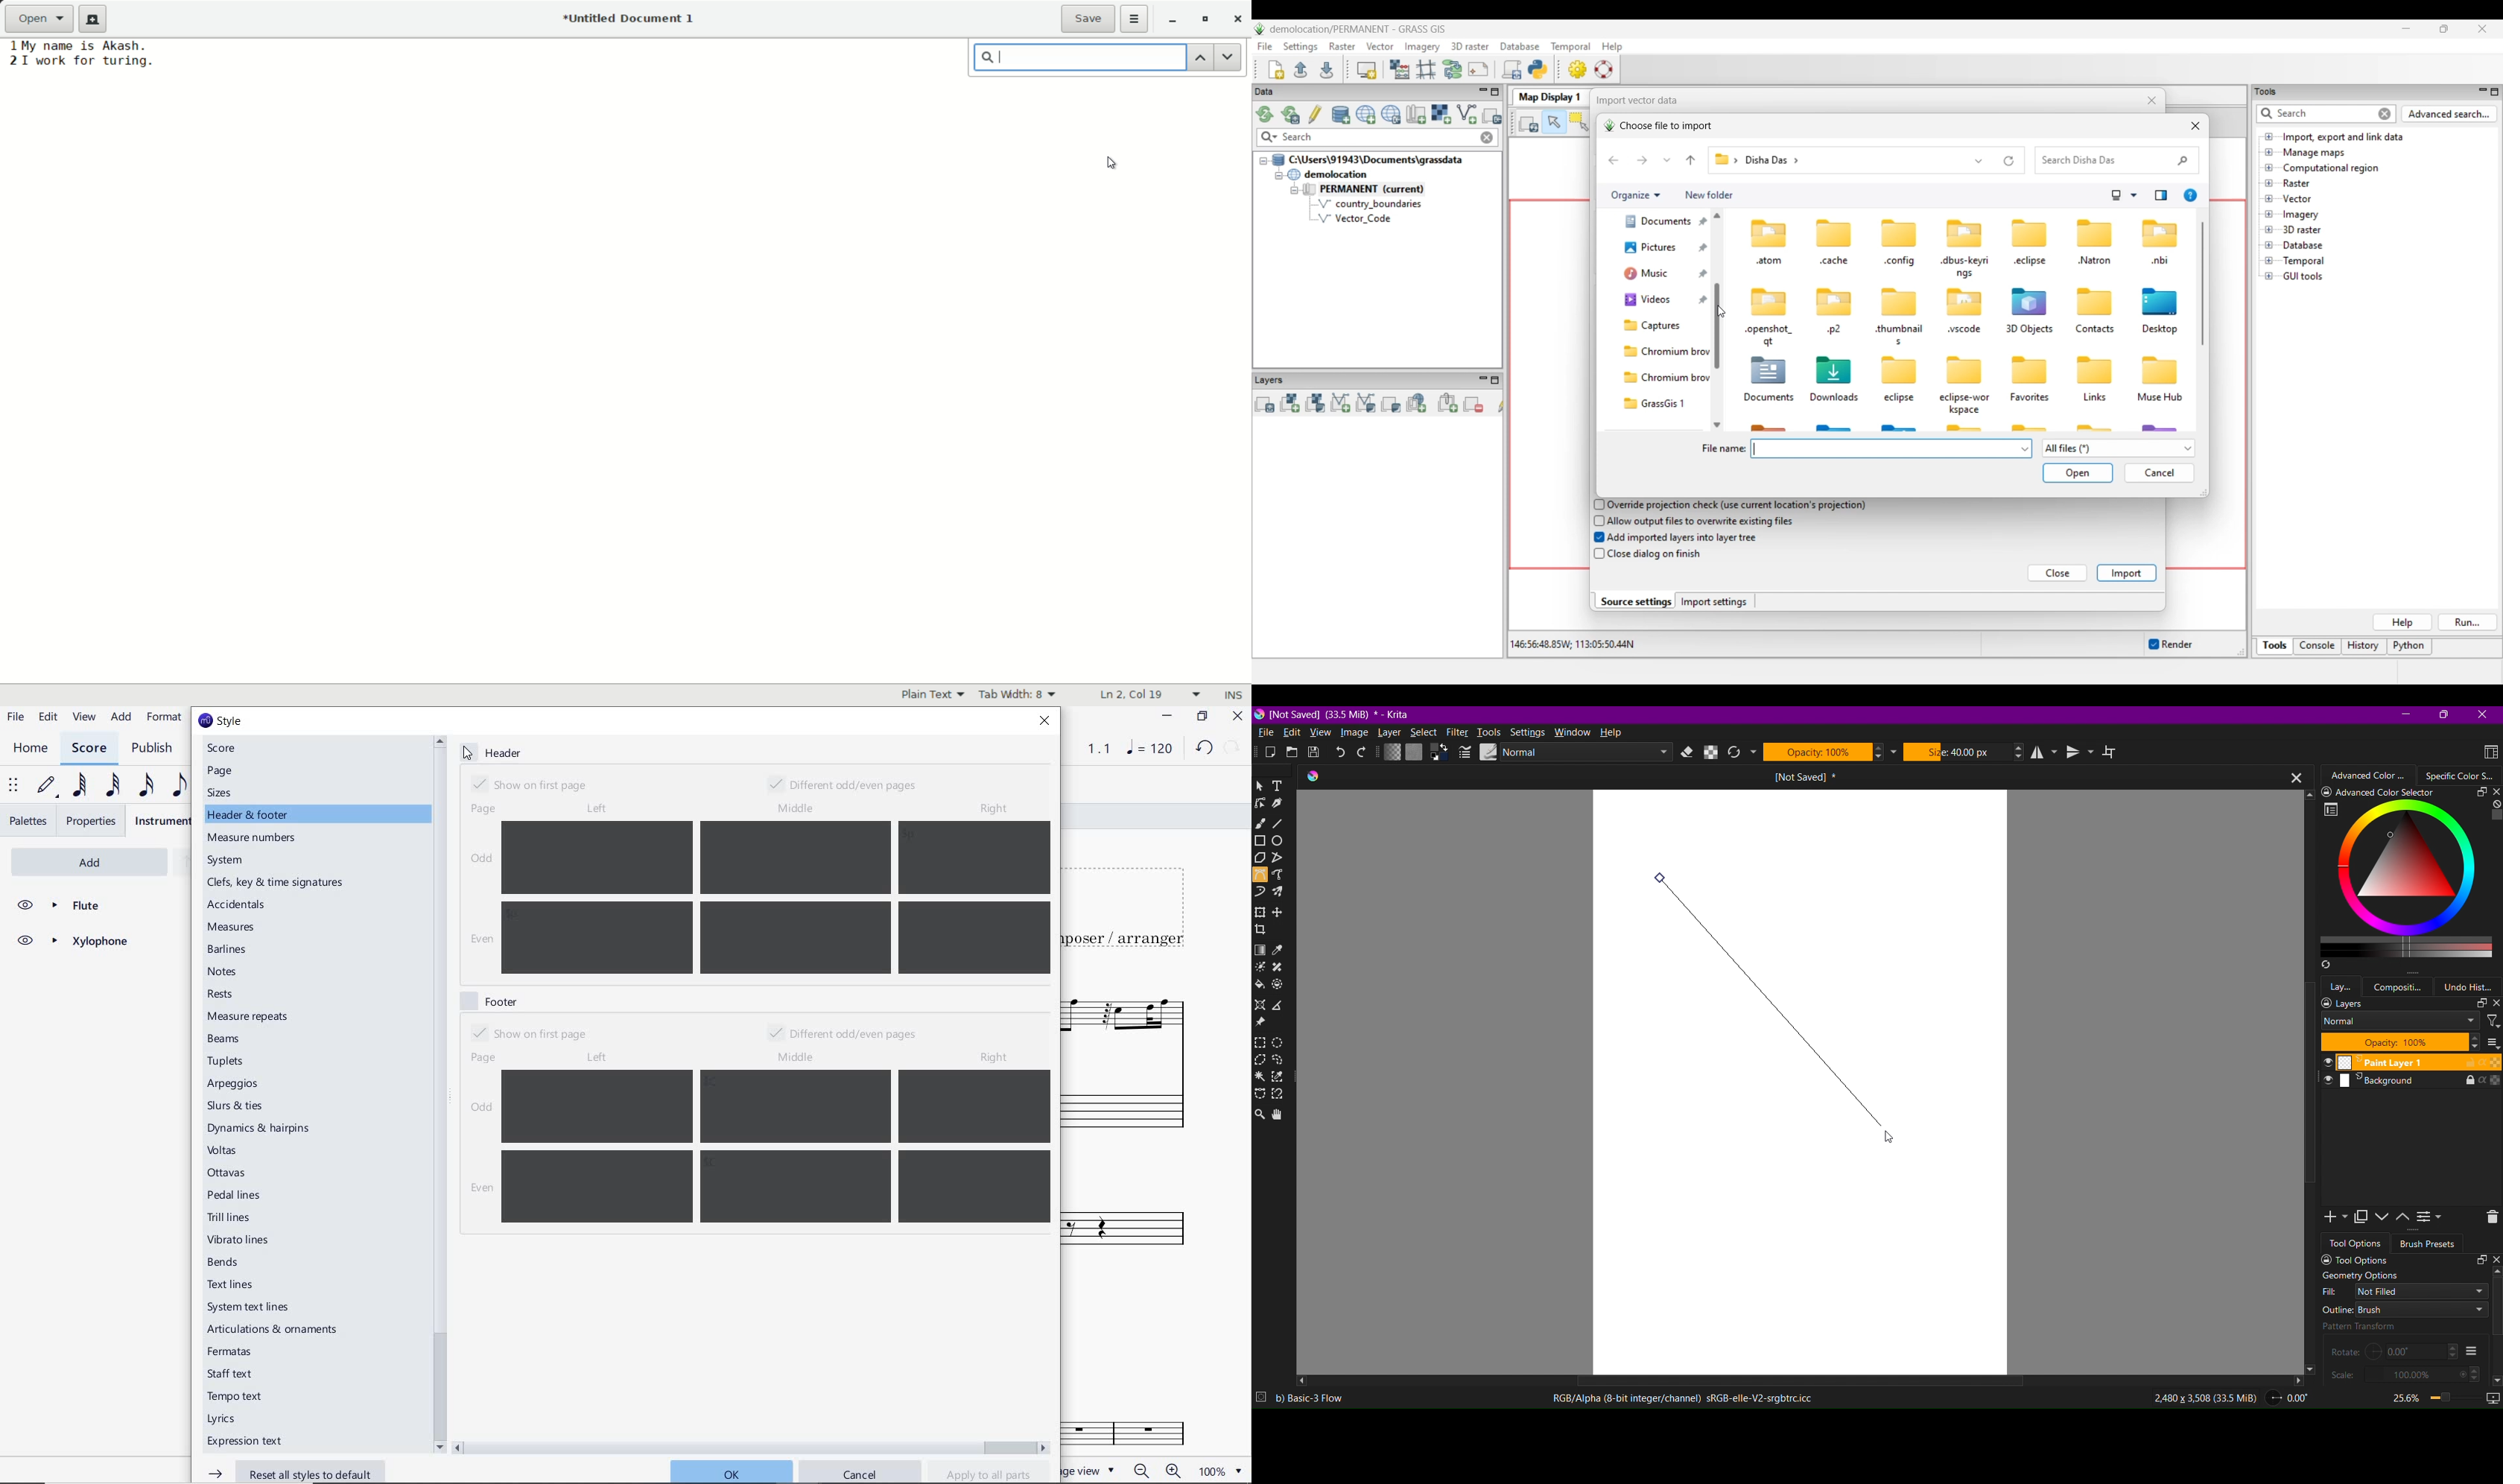 The width and height of the screenshot is (2520, 1484). I want to click on Filters, so click(2493, 1020).